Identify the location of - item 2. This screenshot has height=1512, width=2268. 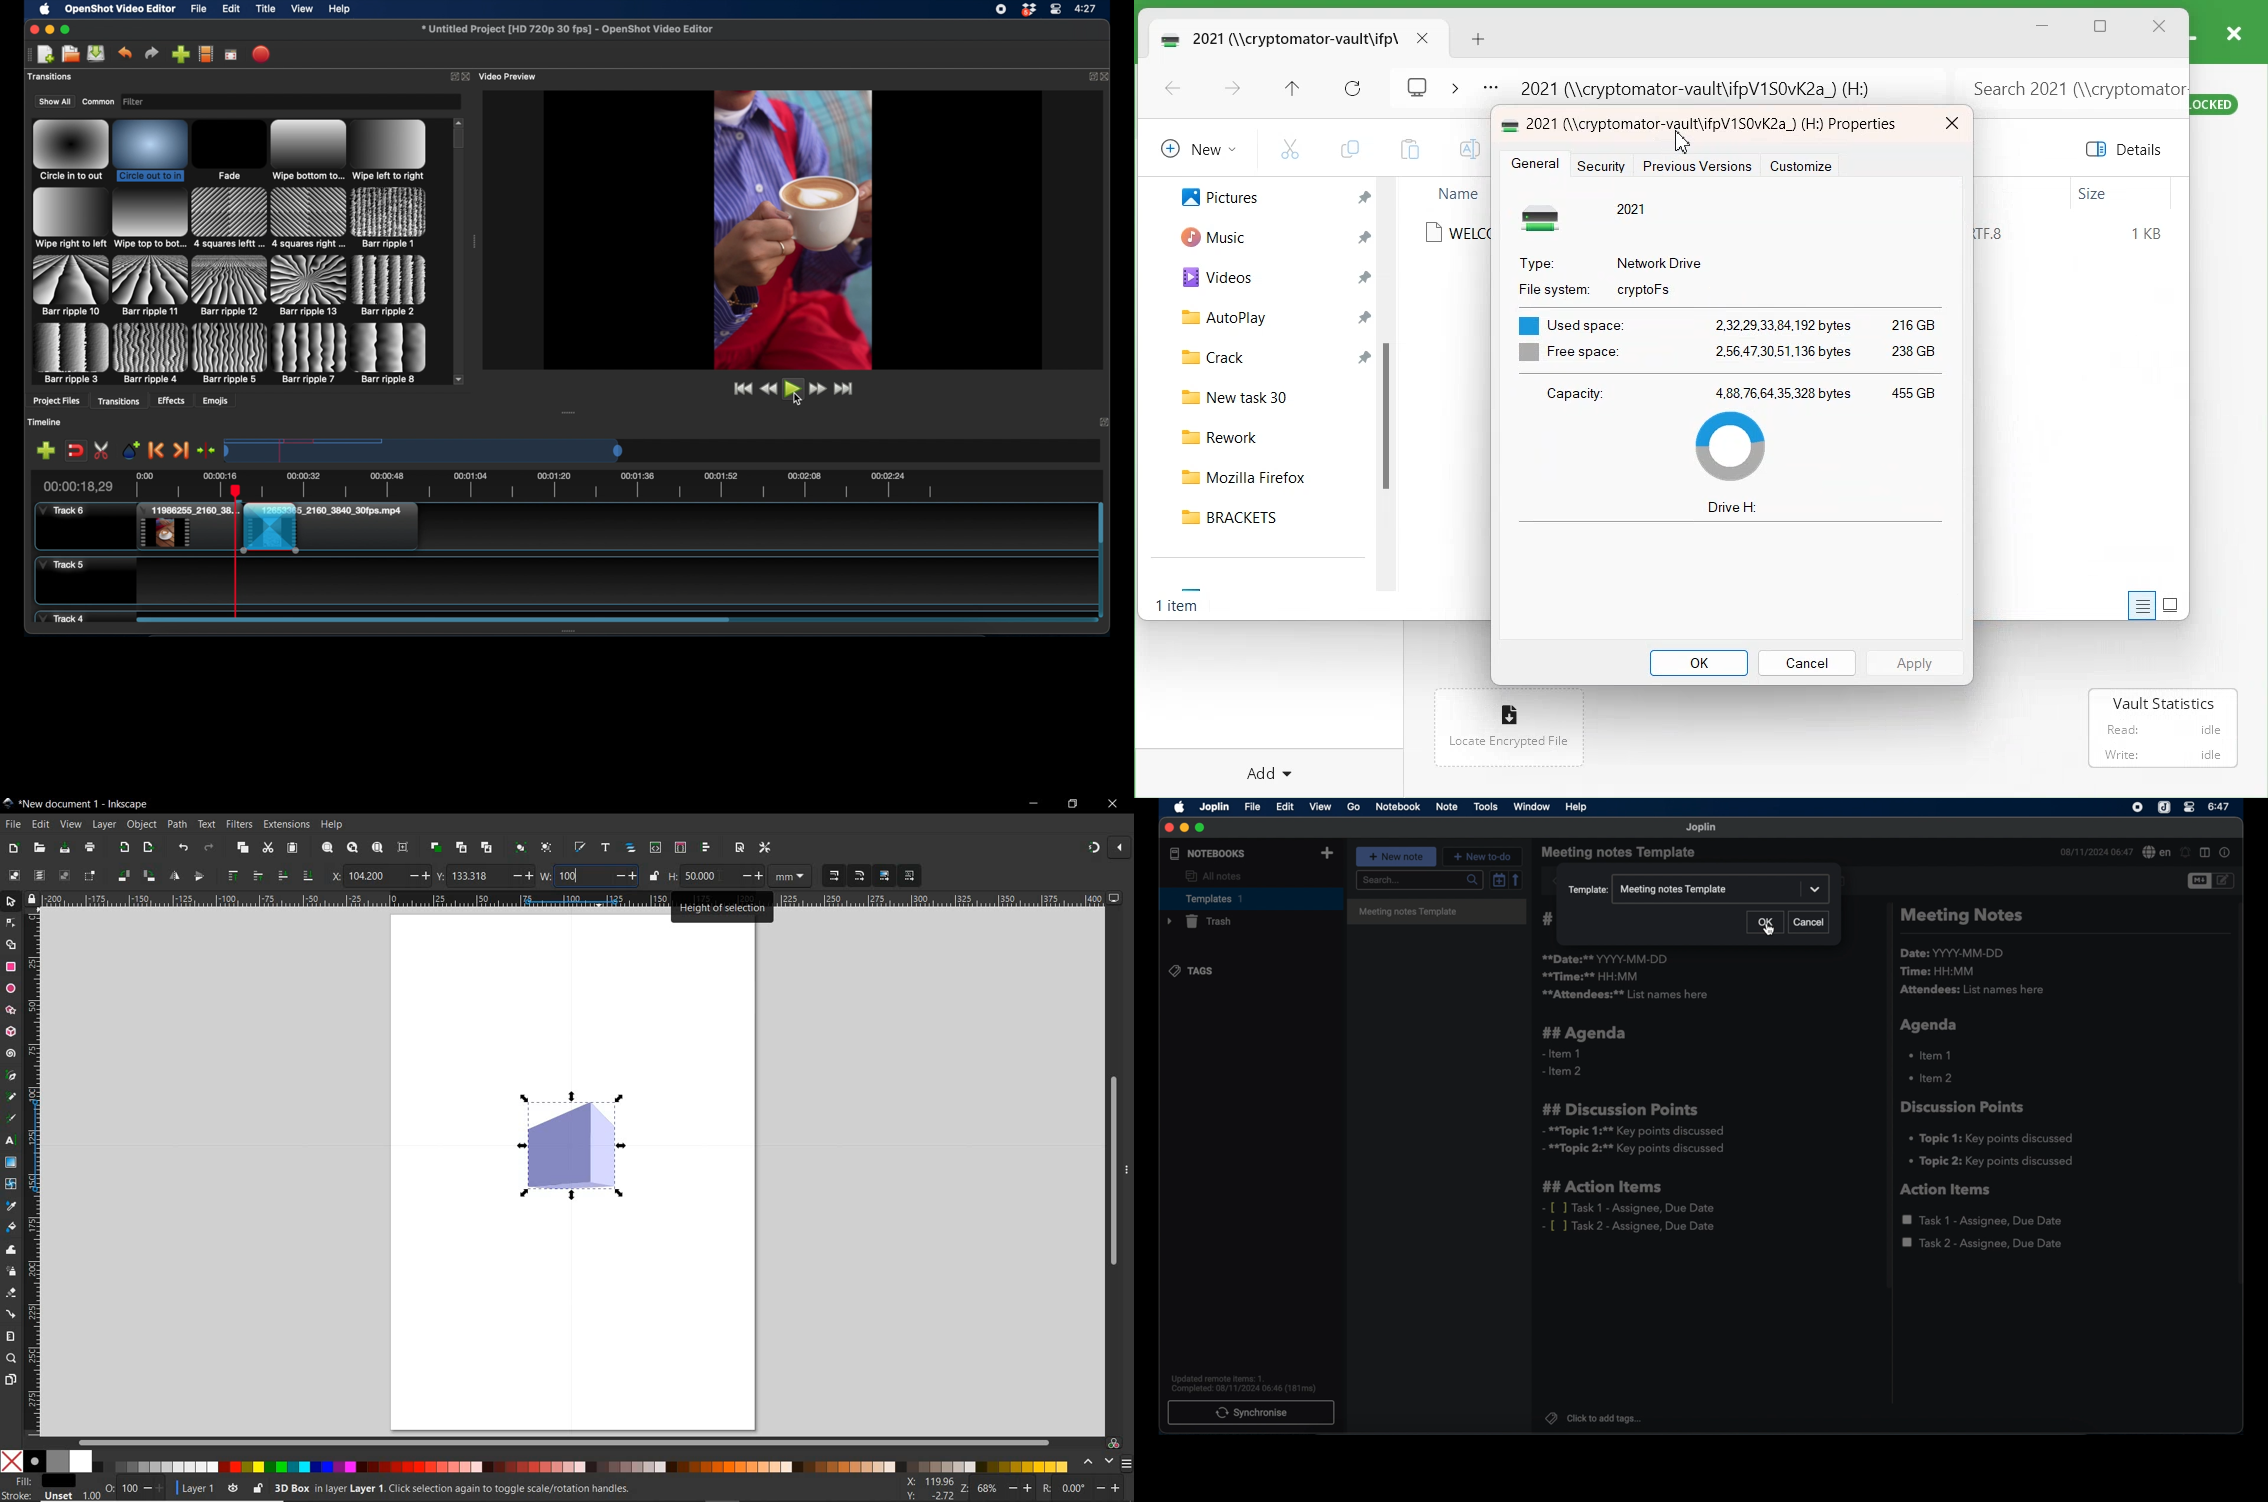
(1563, 1072).